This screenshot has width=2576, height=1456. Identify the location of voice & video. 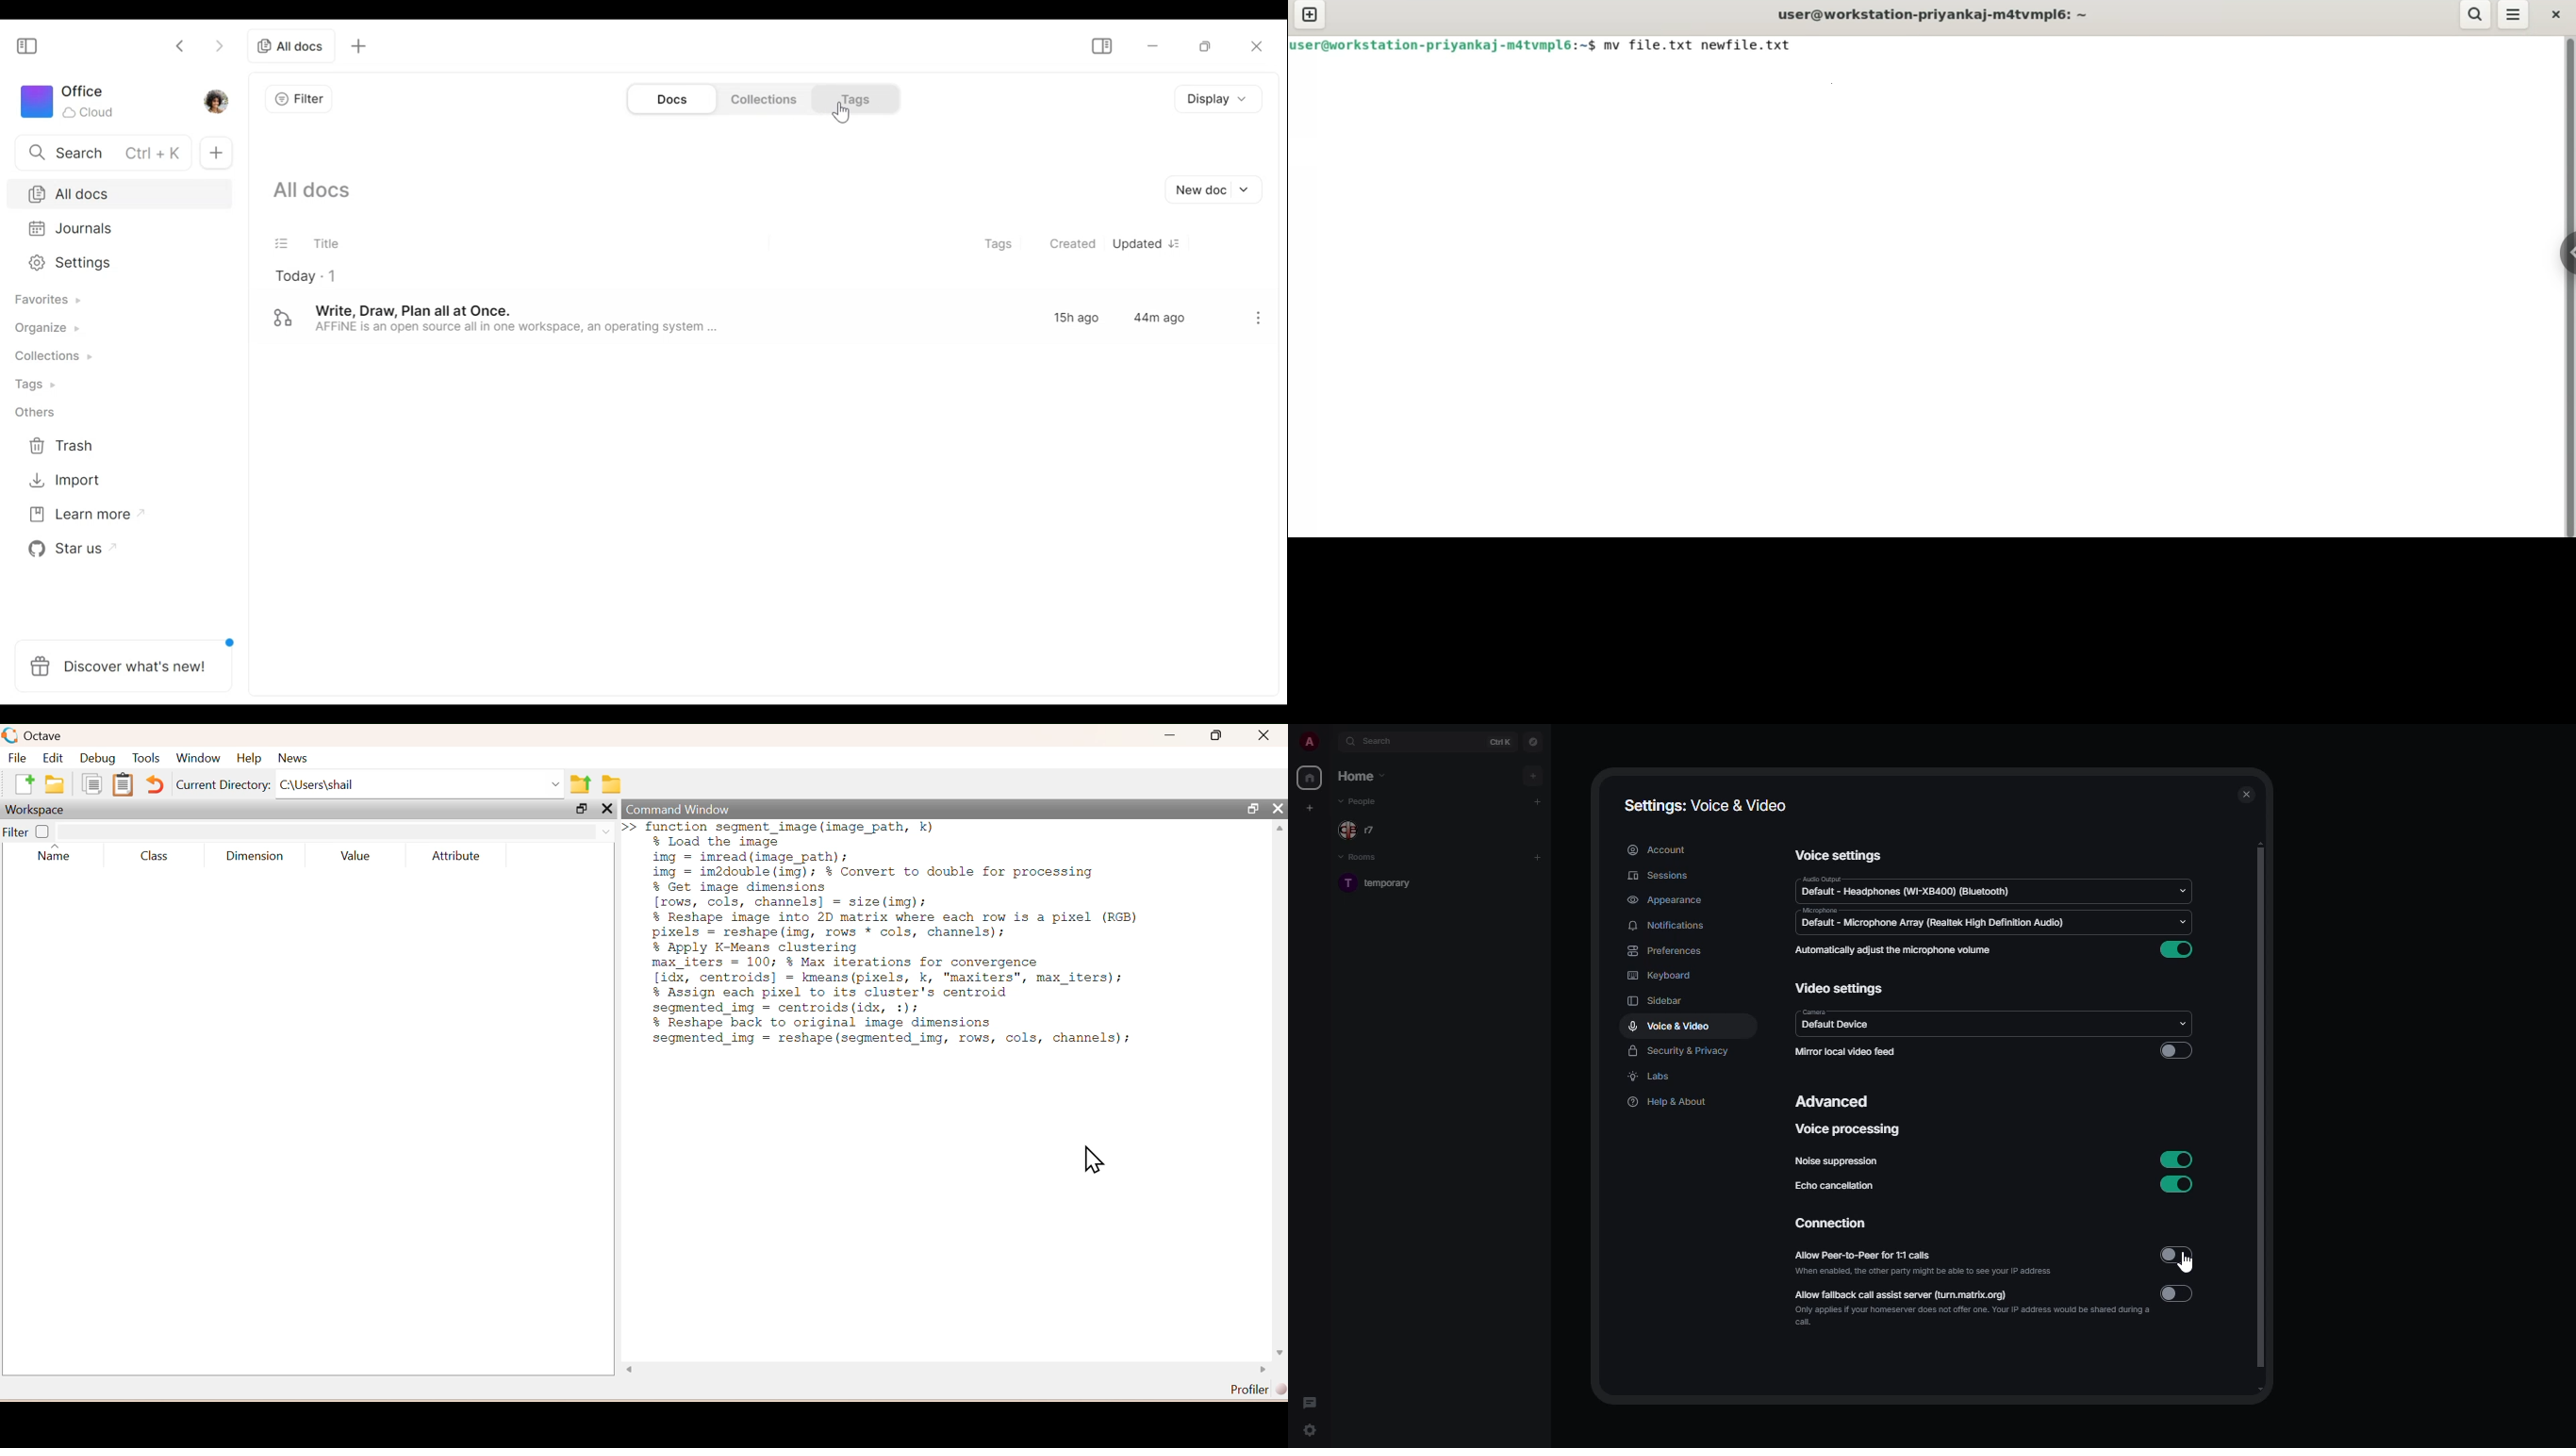
(1669, 1028).